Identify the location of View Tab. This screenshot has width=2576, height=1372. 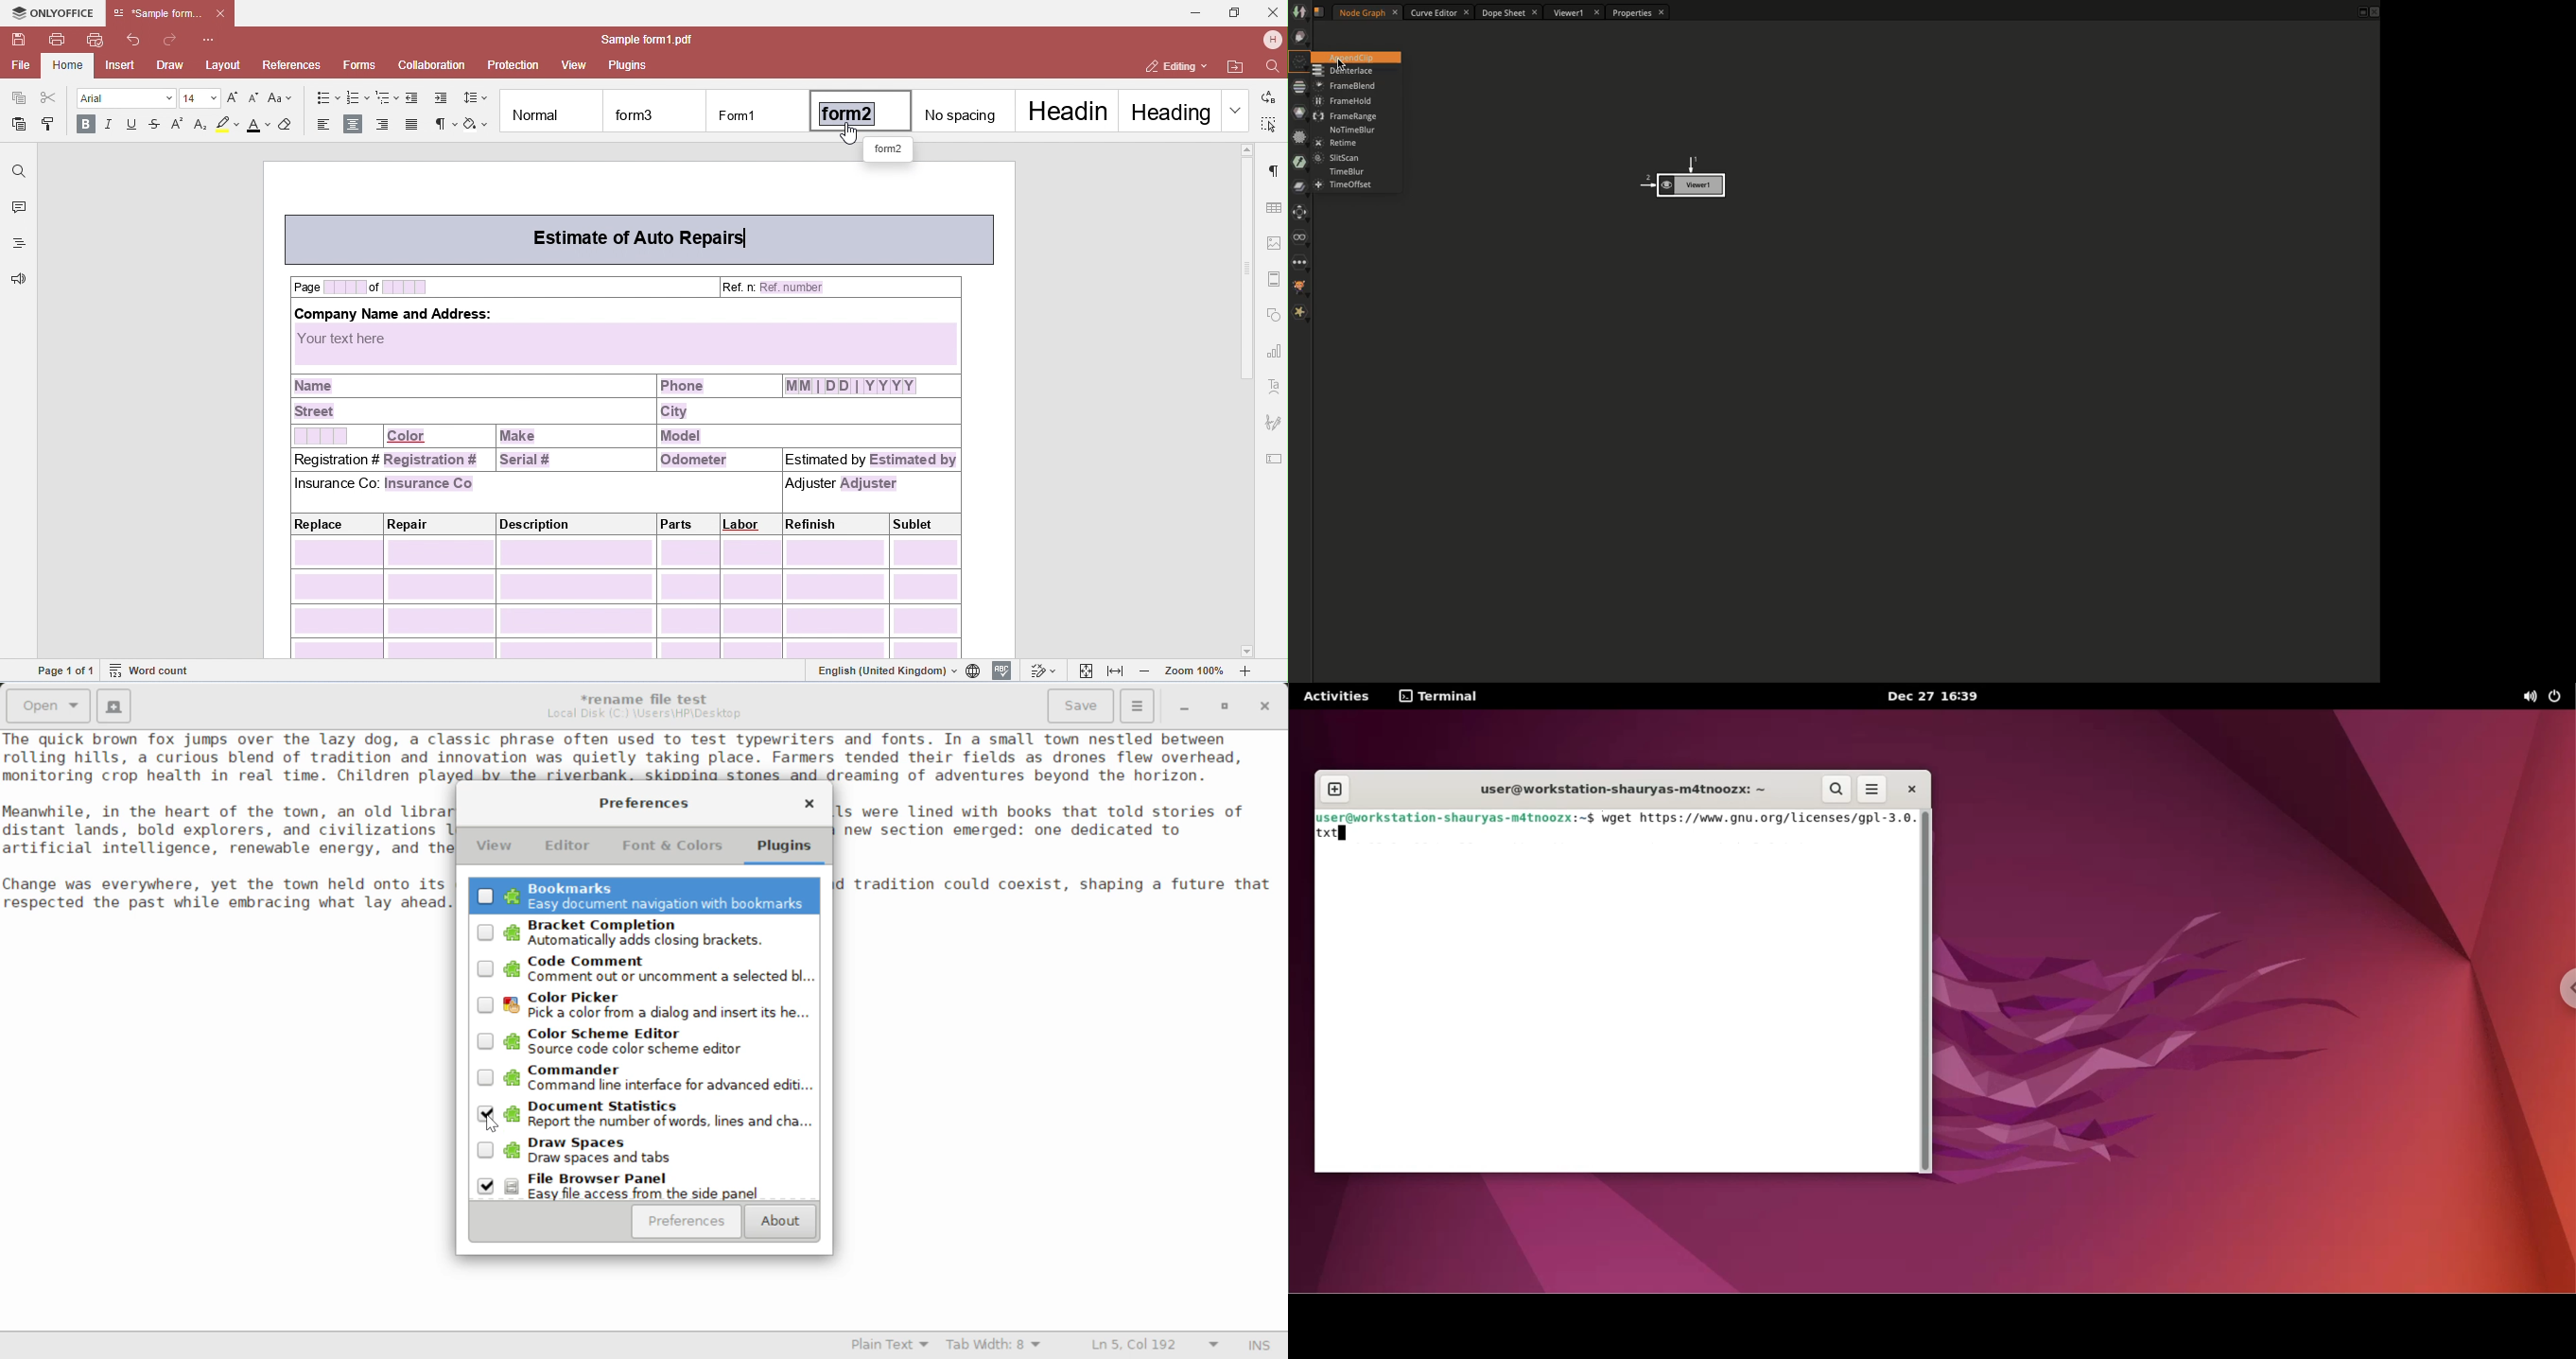
(494, 849).